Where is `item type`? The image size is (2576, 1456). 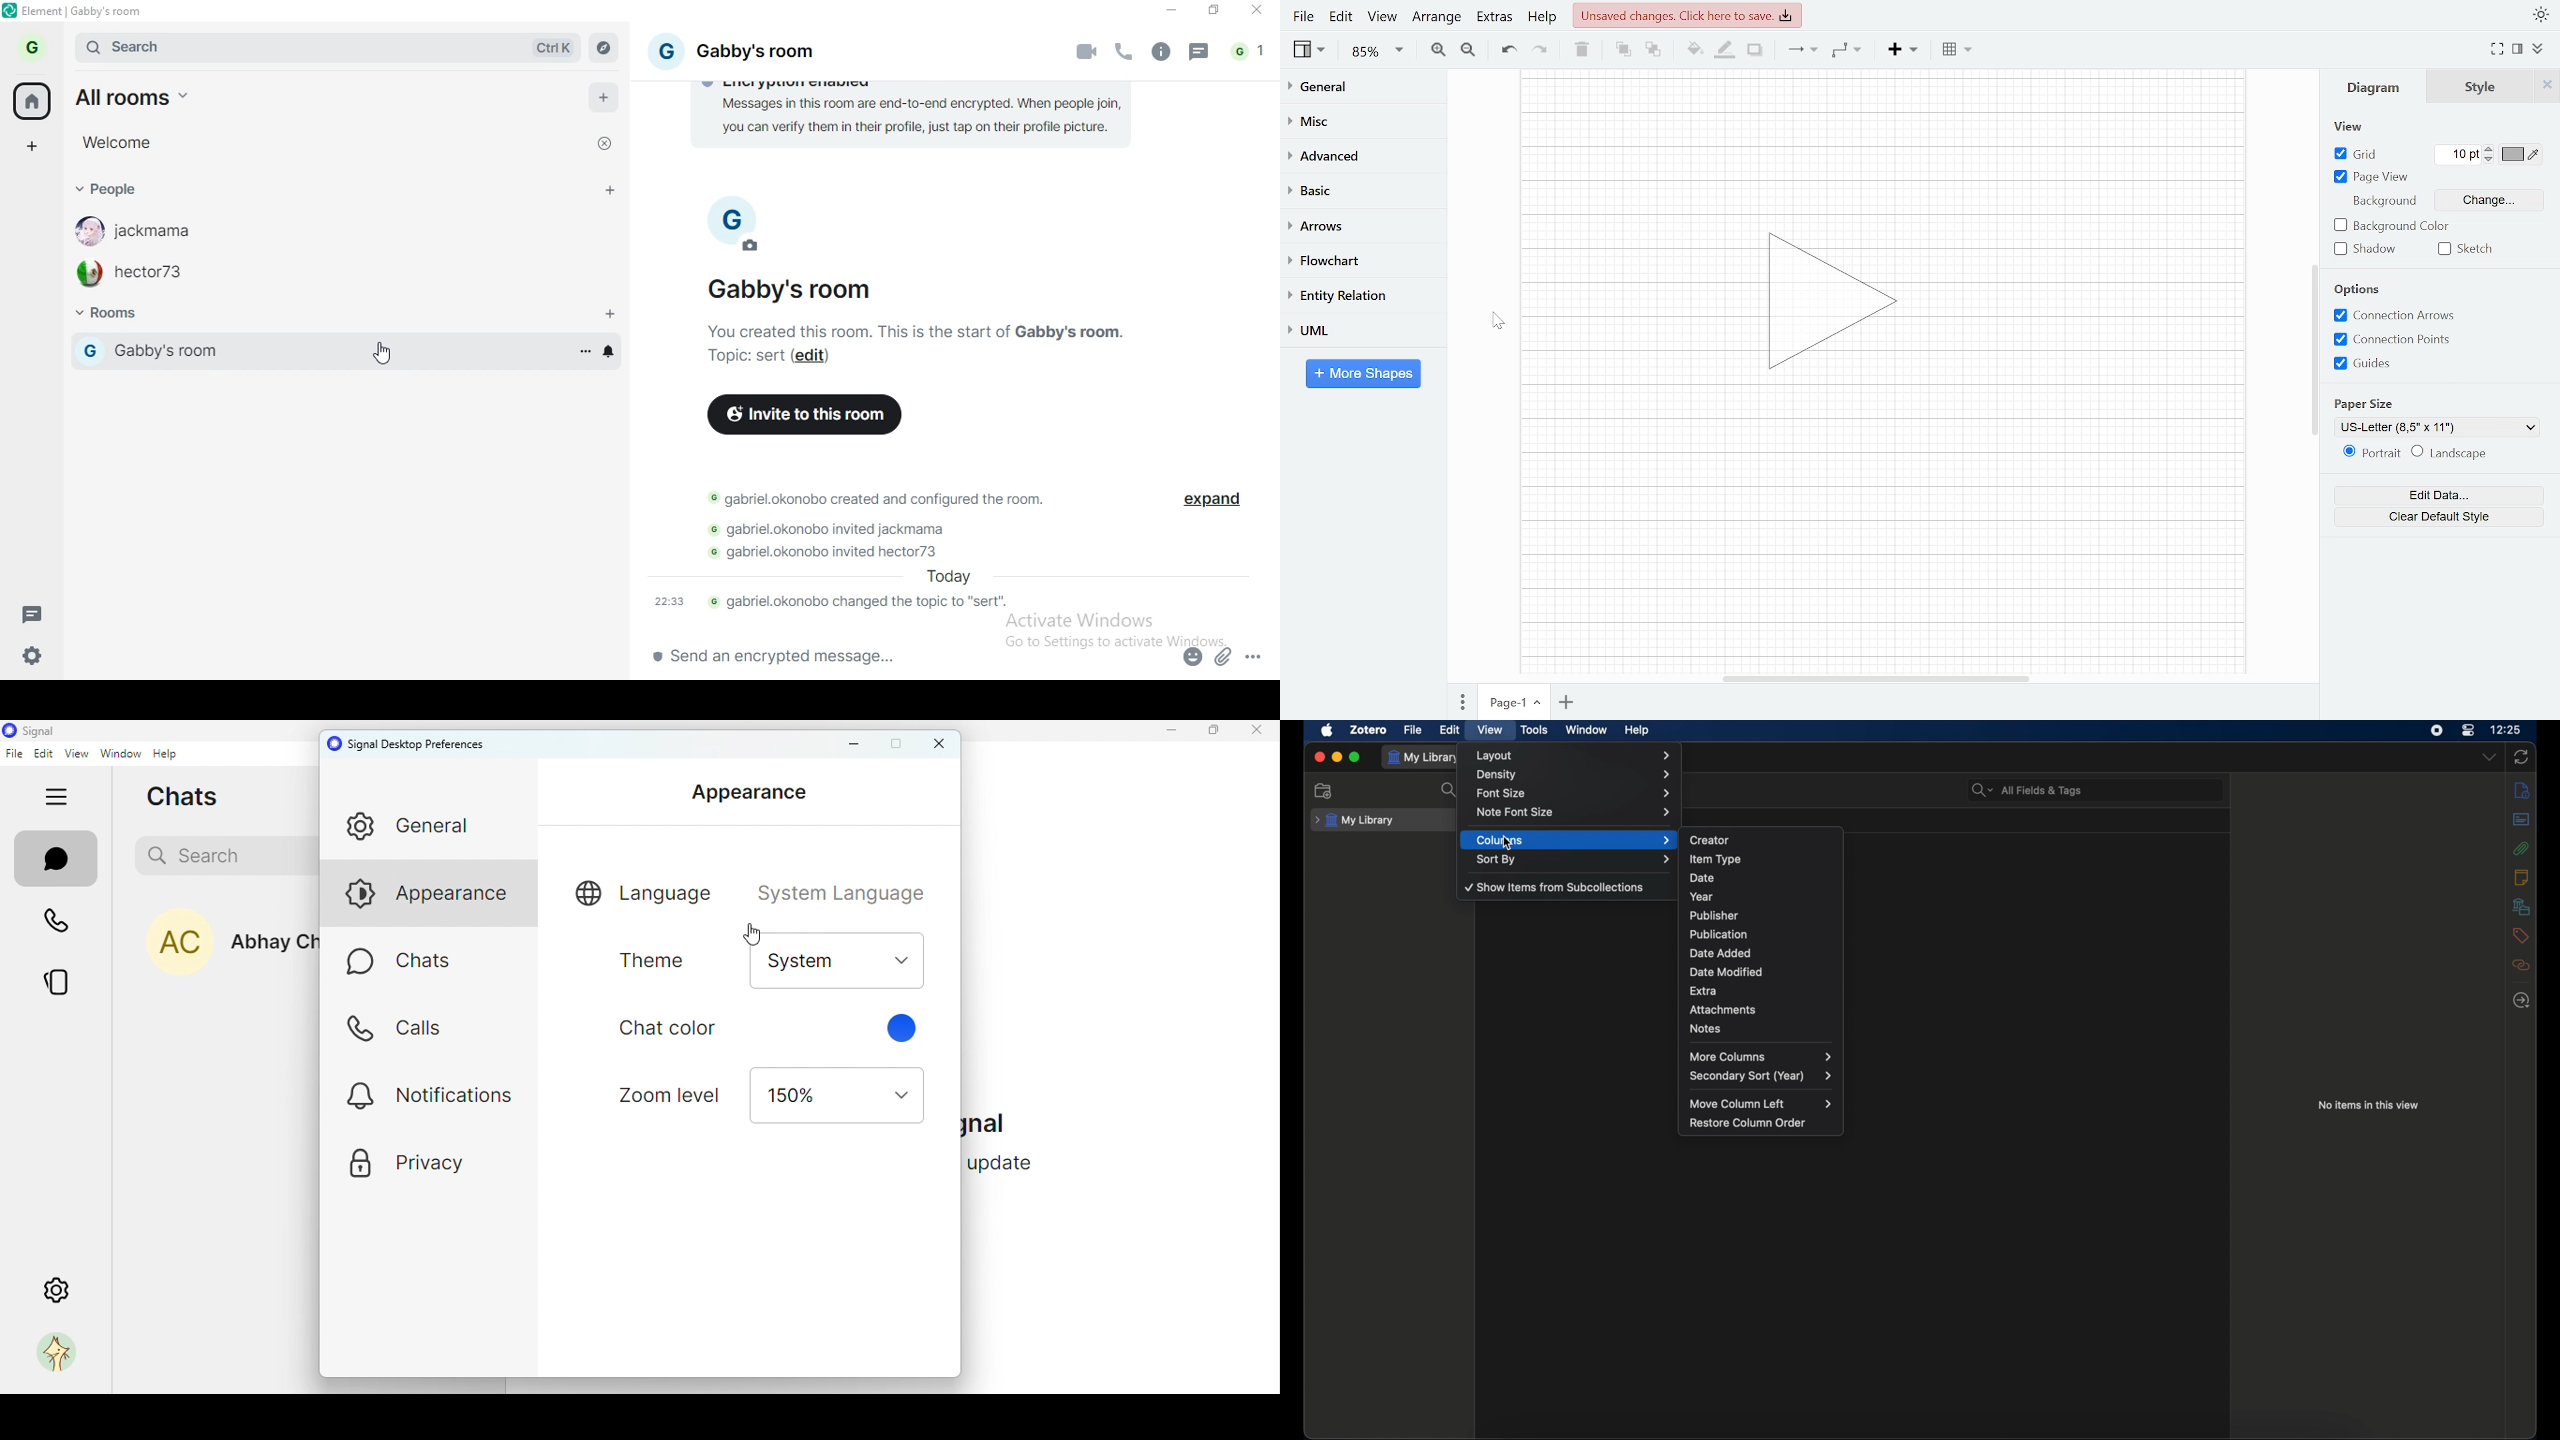
item type is located at coordinates (1716, 860).